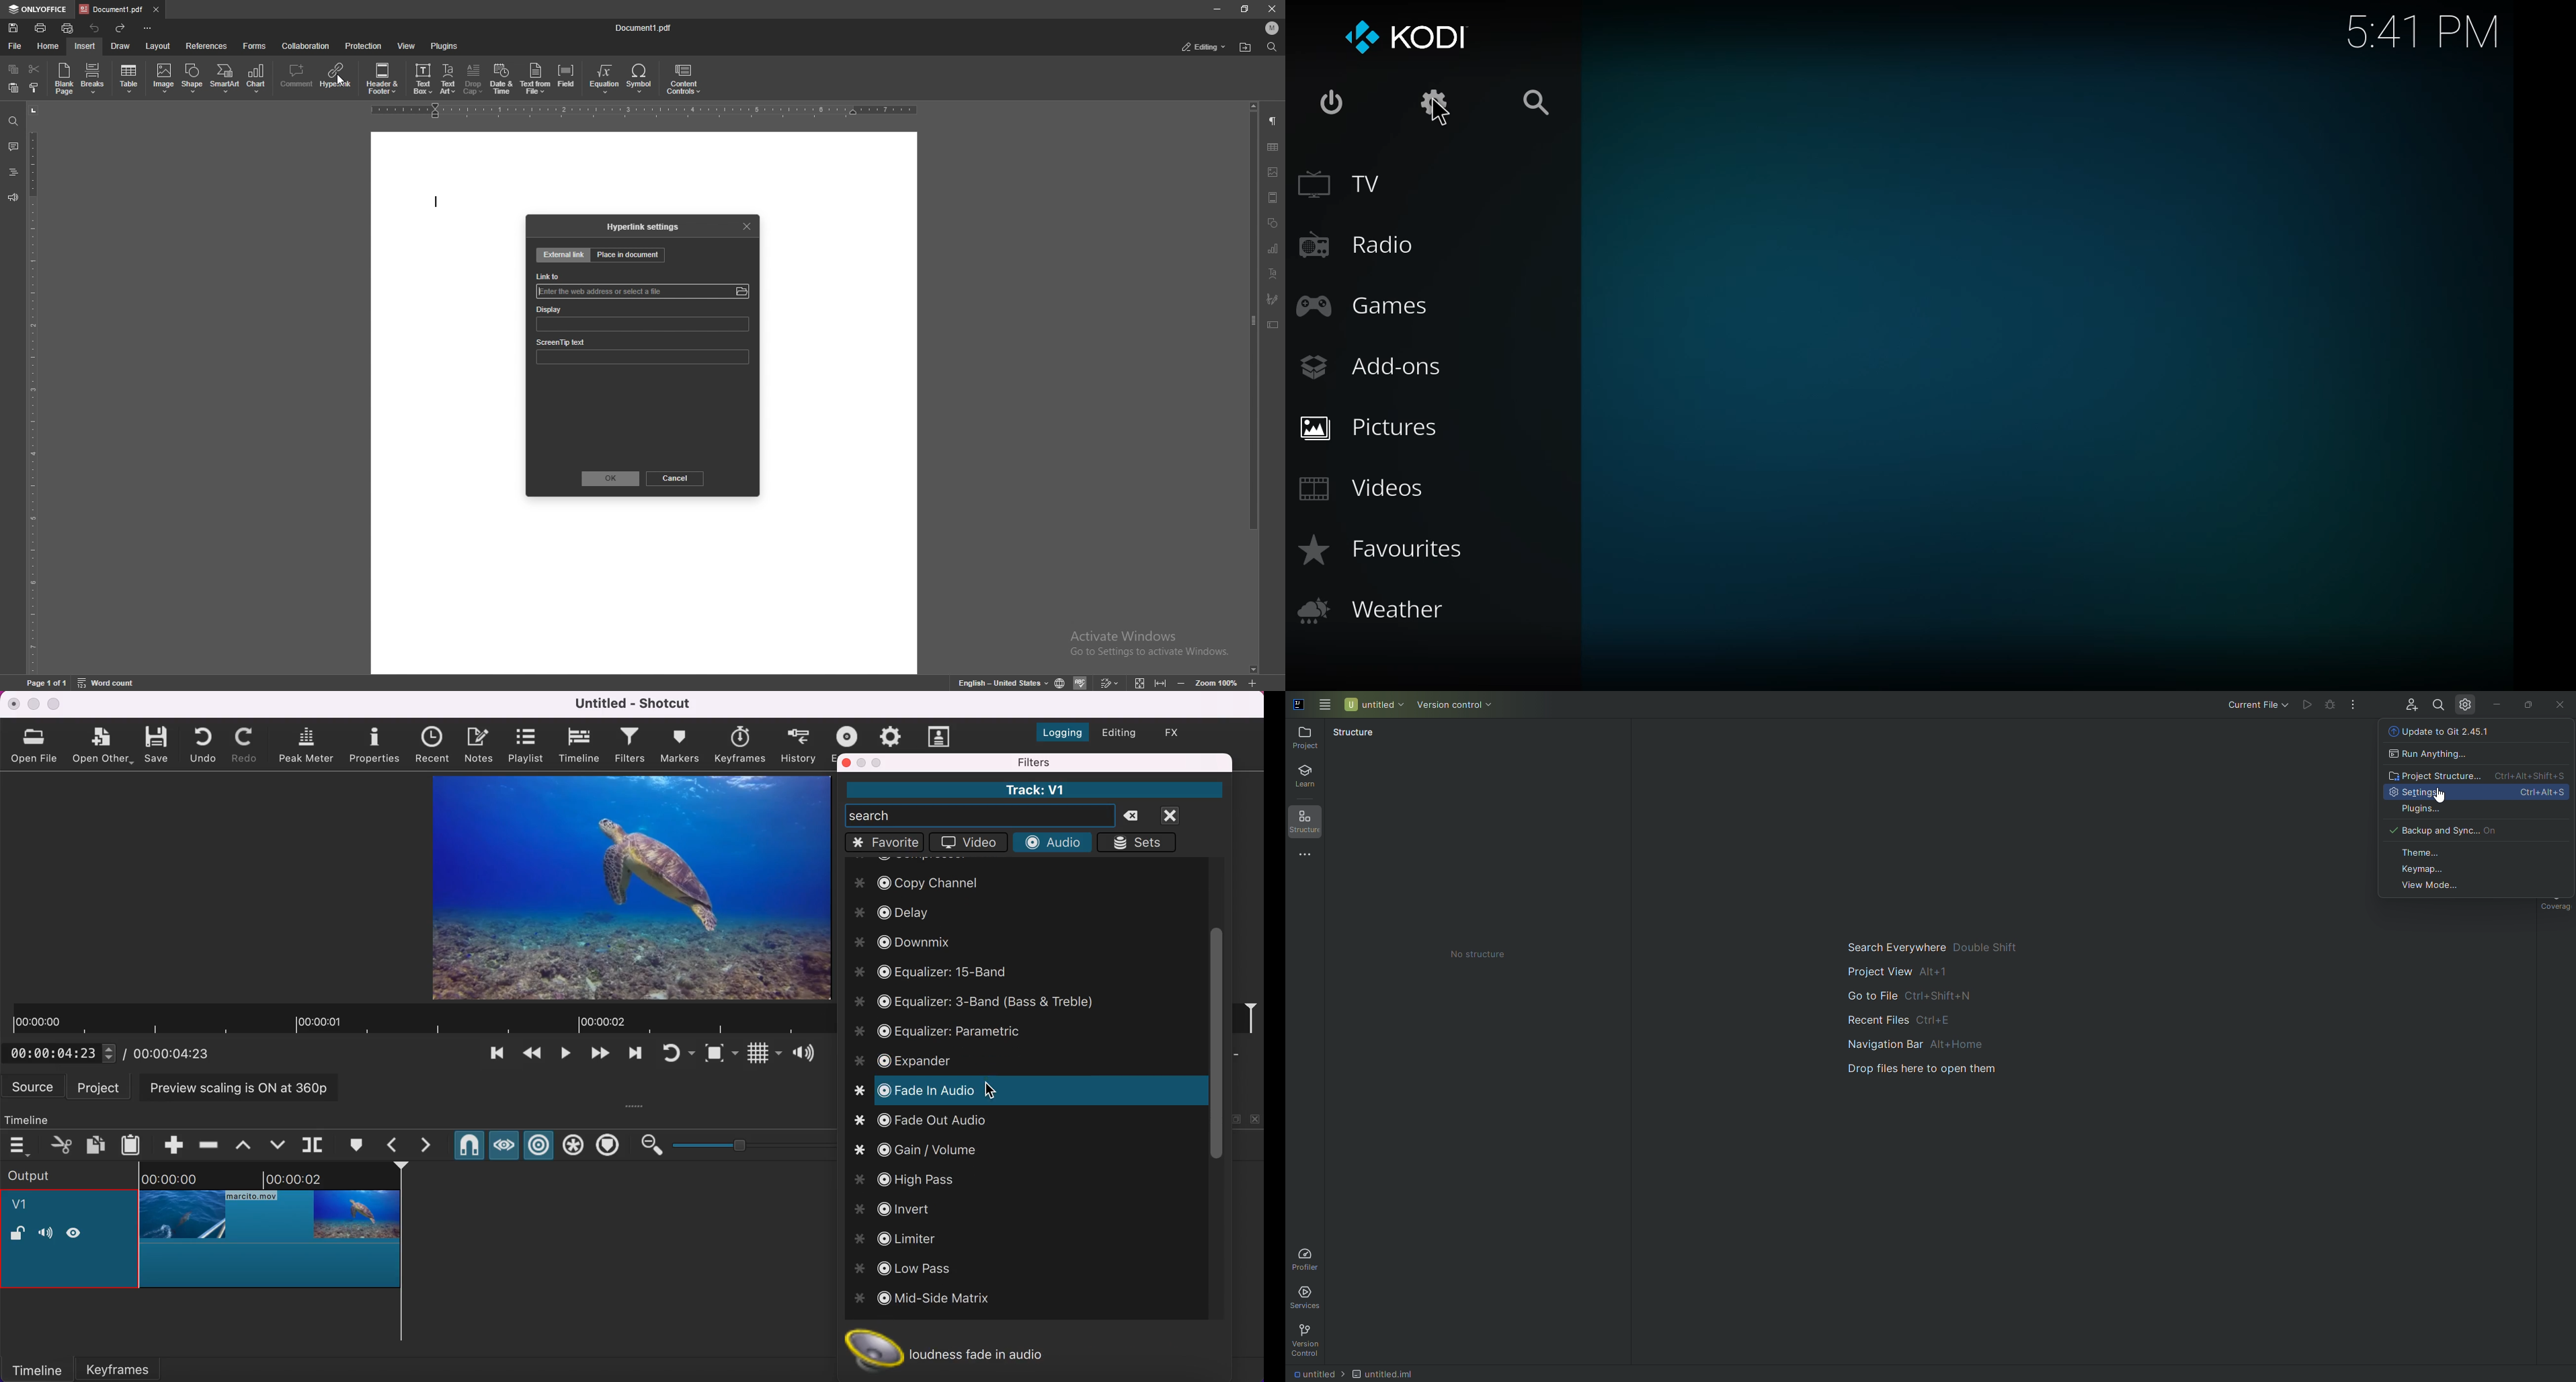 This screenshot has width=2576, height=1400. What do you see at coordinates (78, 1232) in the screenshot?
I see `hide` at bounding box center [78, 1232].